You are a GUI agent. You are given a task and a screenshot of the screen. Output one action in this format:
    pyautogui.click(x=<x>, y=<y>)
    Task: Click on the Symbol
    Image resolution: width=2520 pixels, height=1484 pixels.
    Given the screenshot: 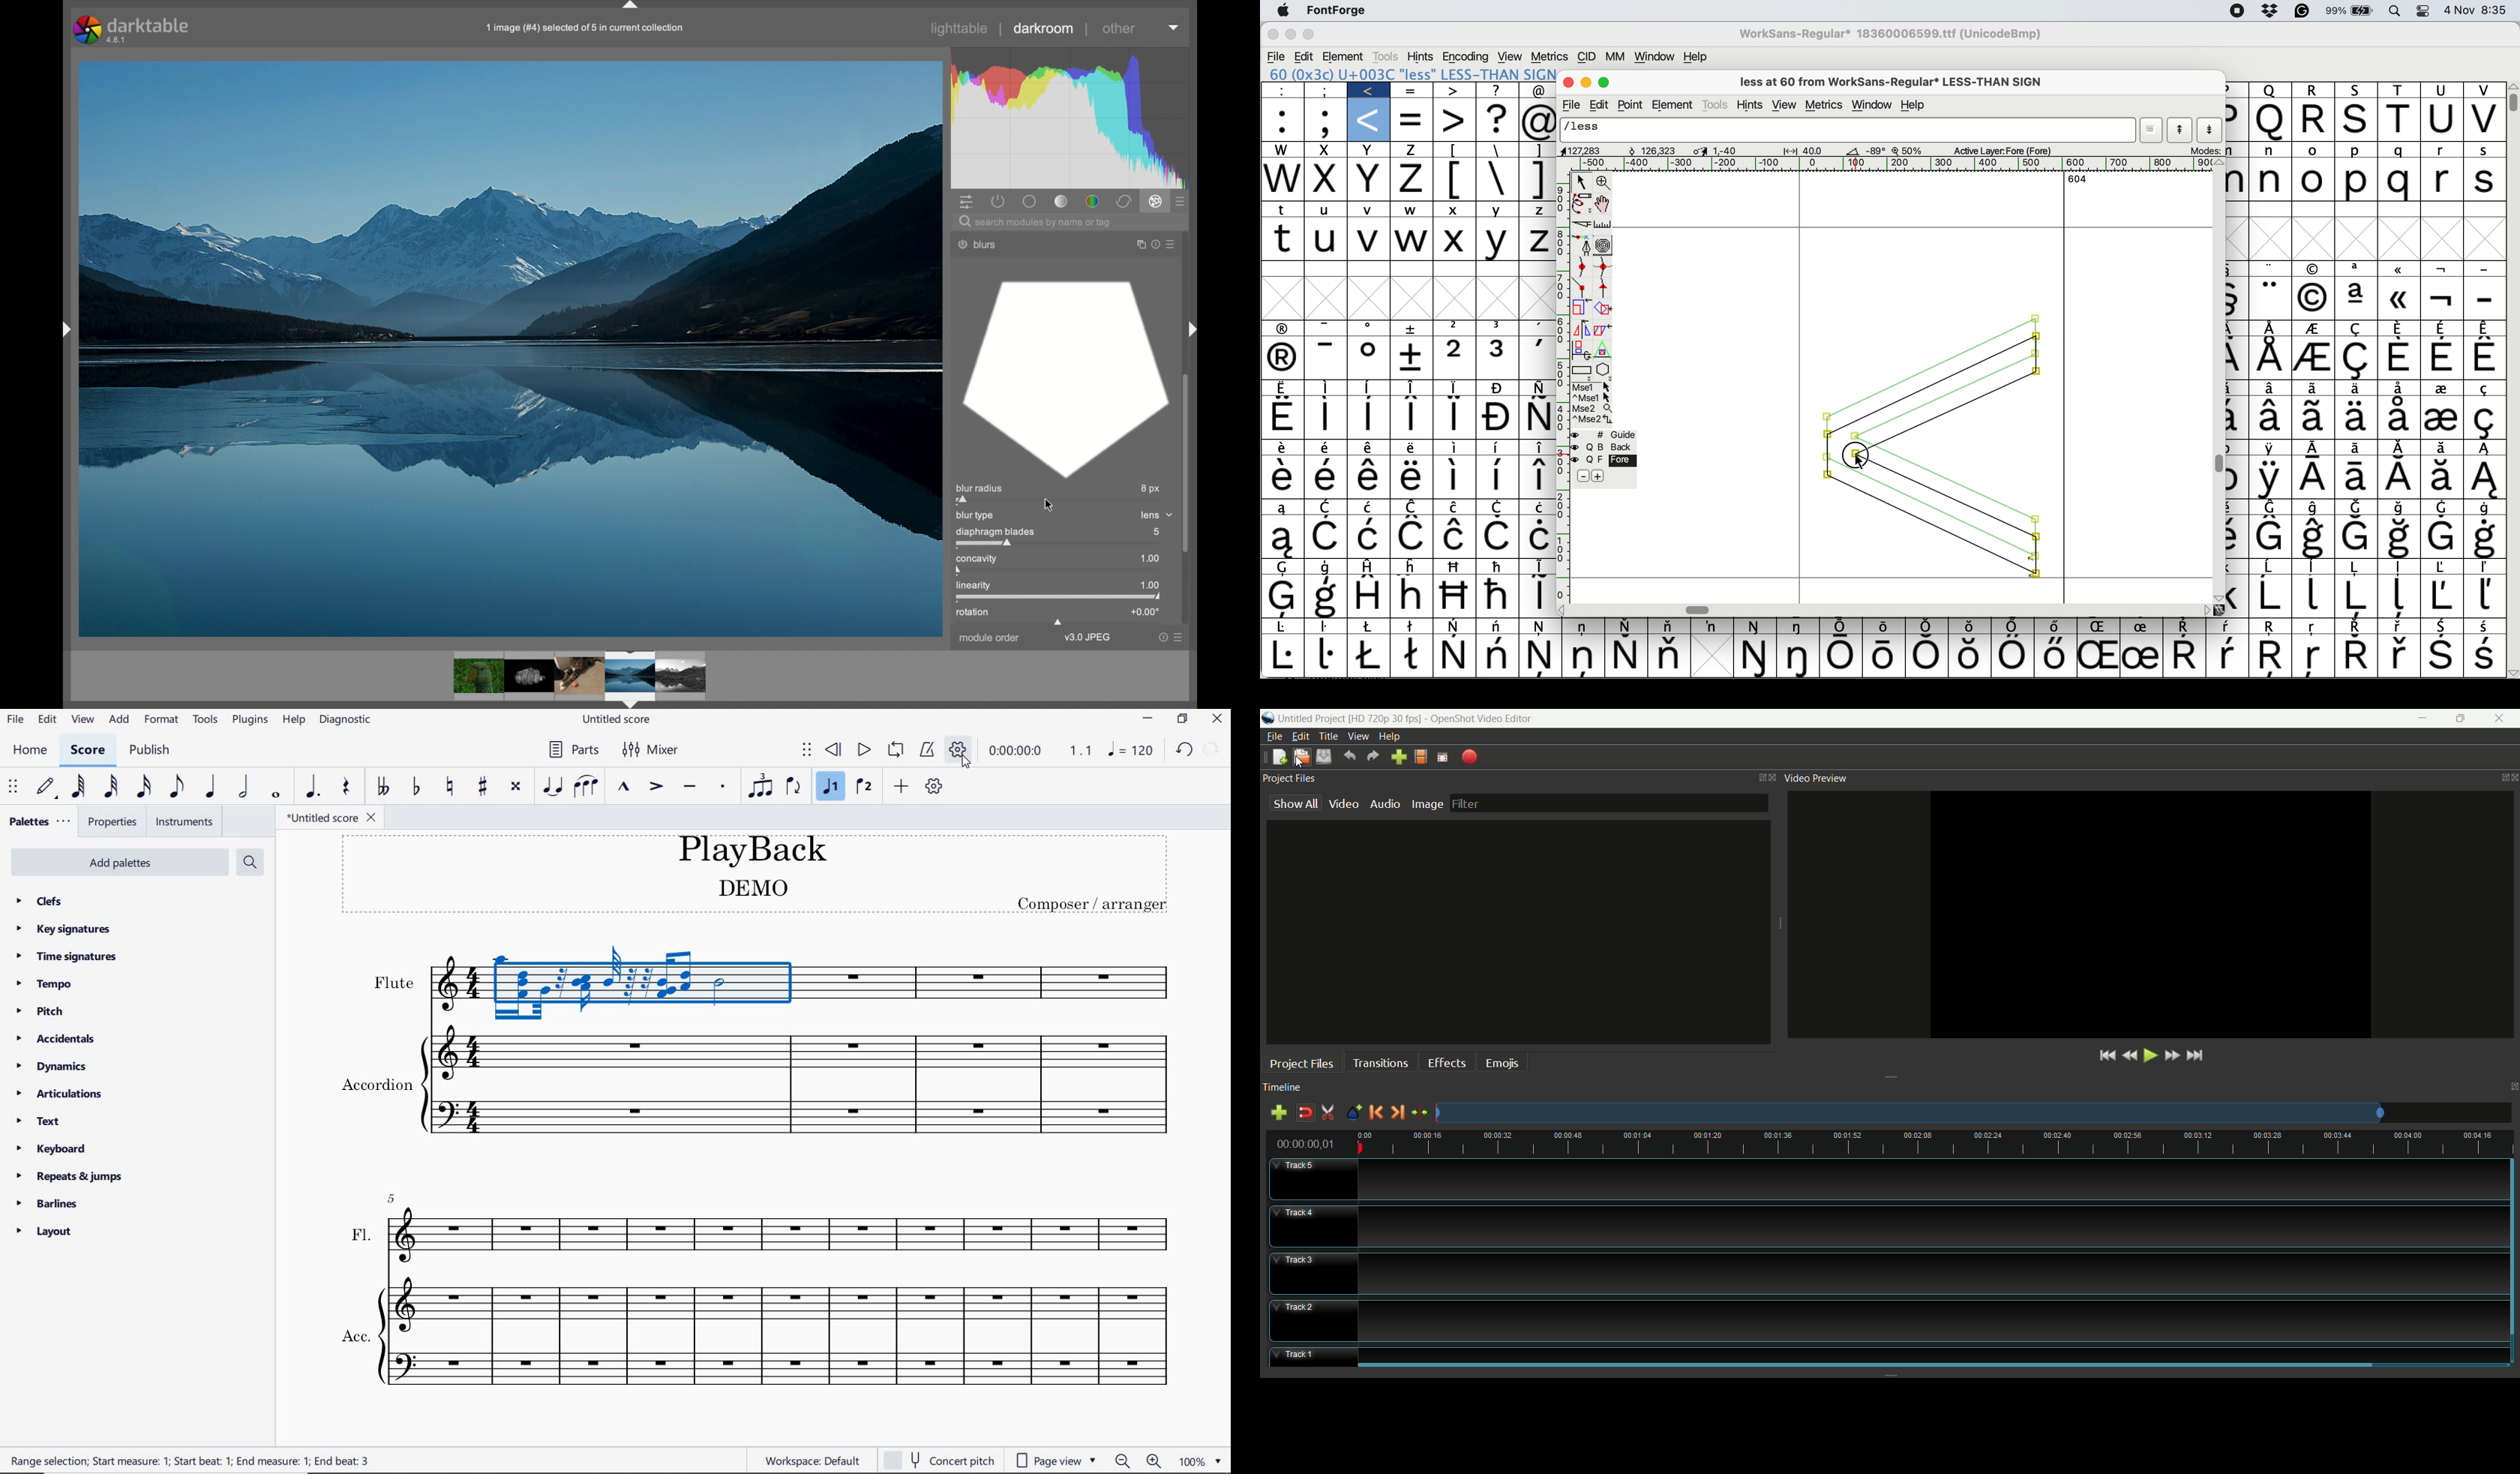 What is the action you would take?
    pyautogui.click(x=1536, y=536)
    